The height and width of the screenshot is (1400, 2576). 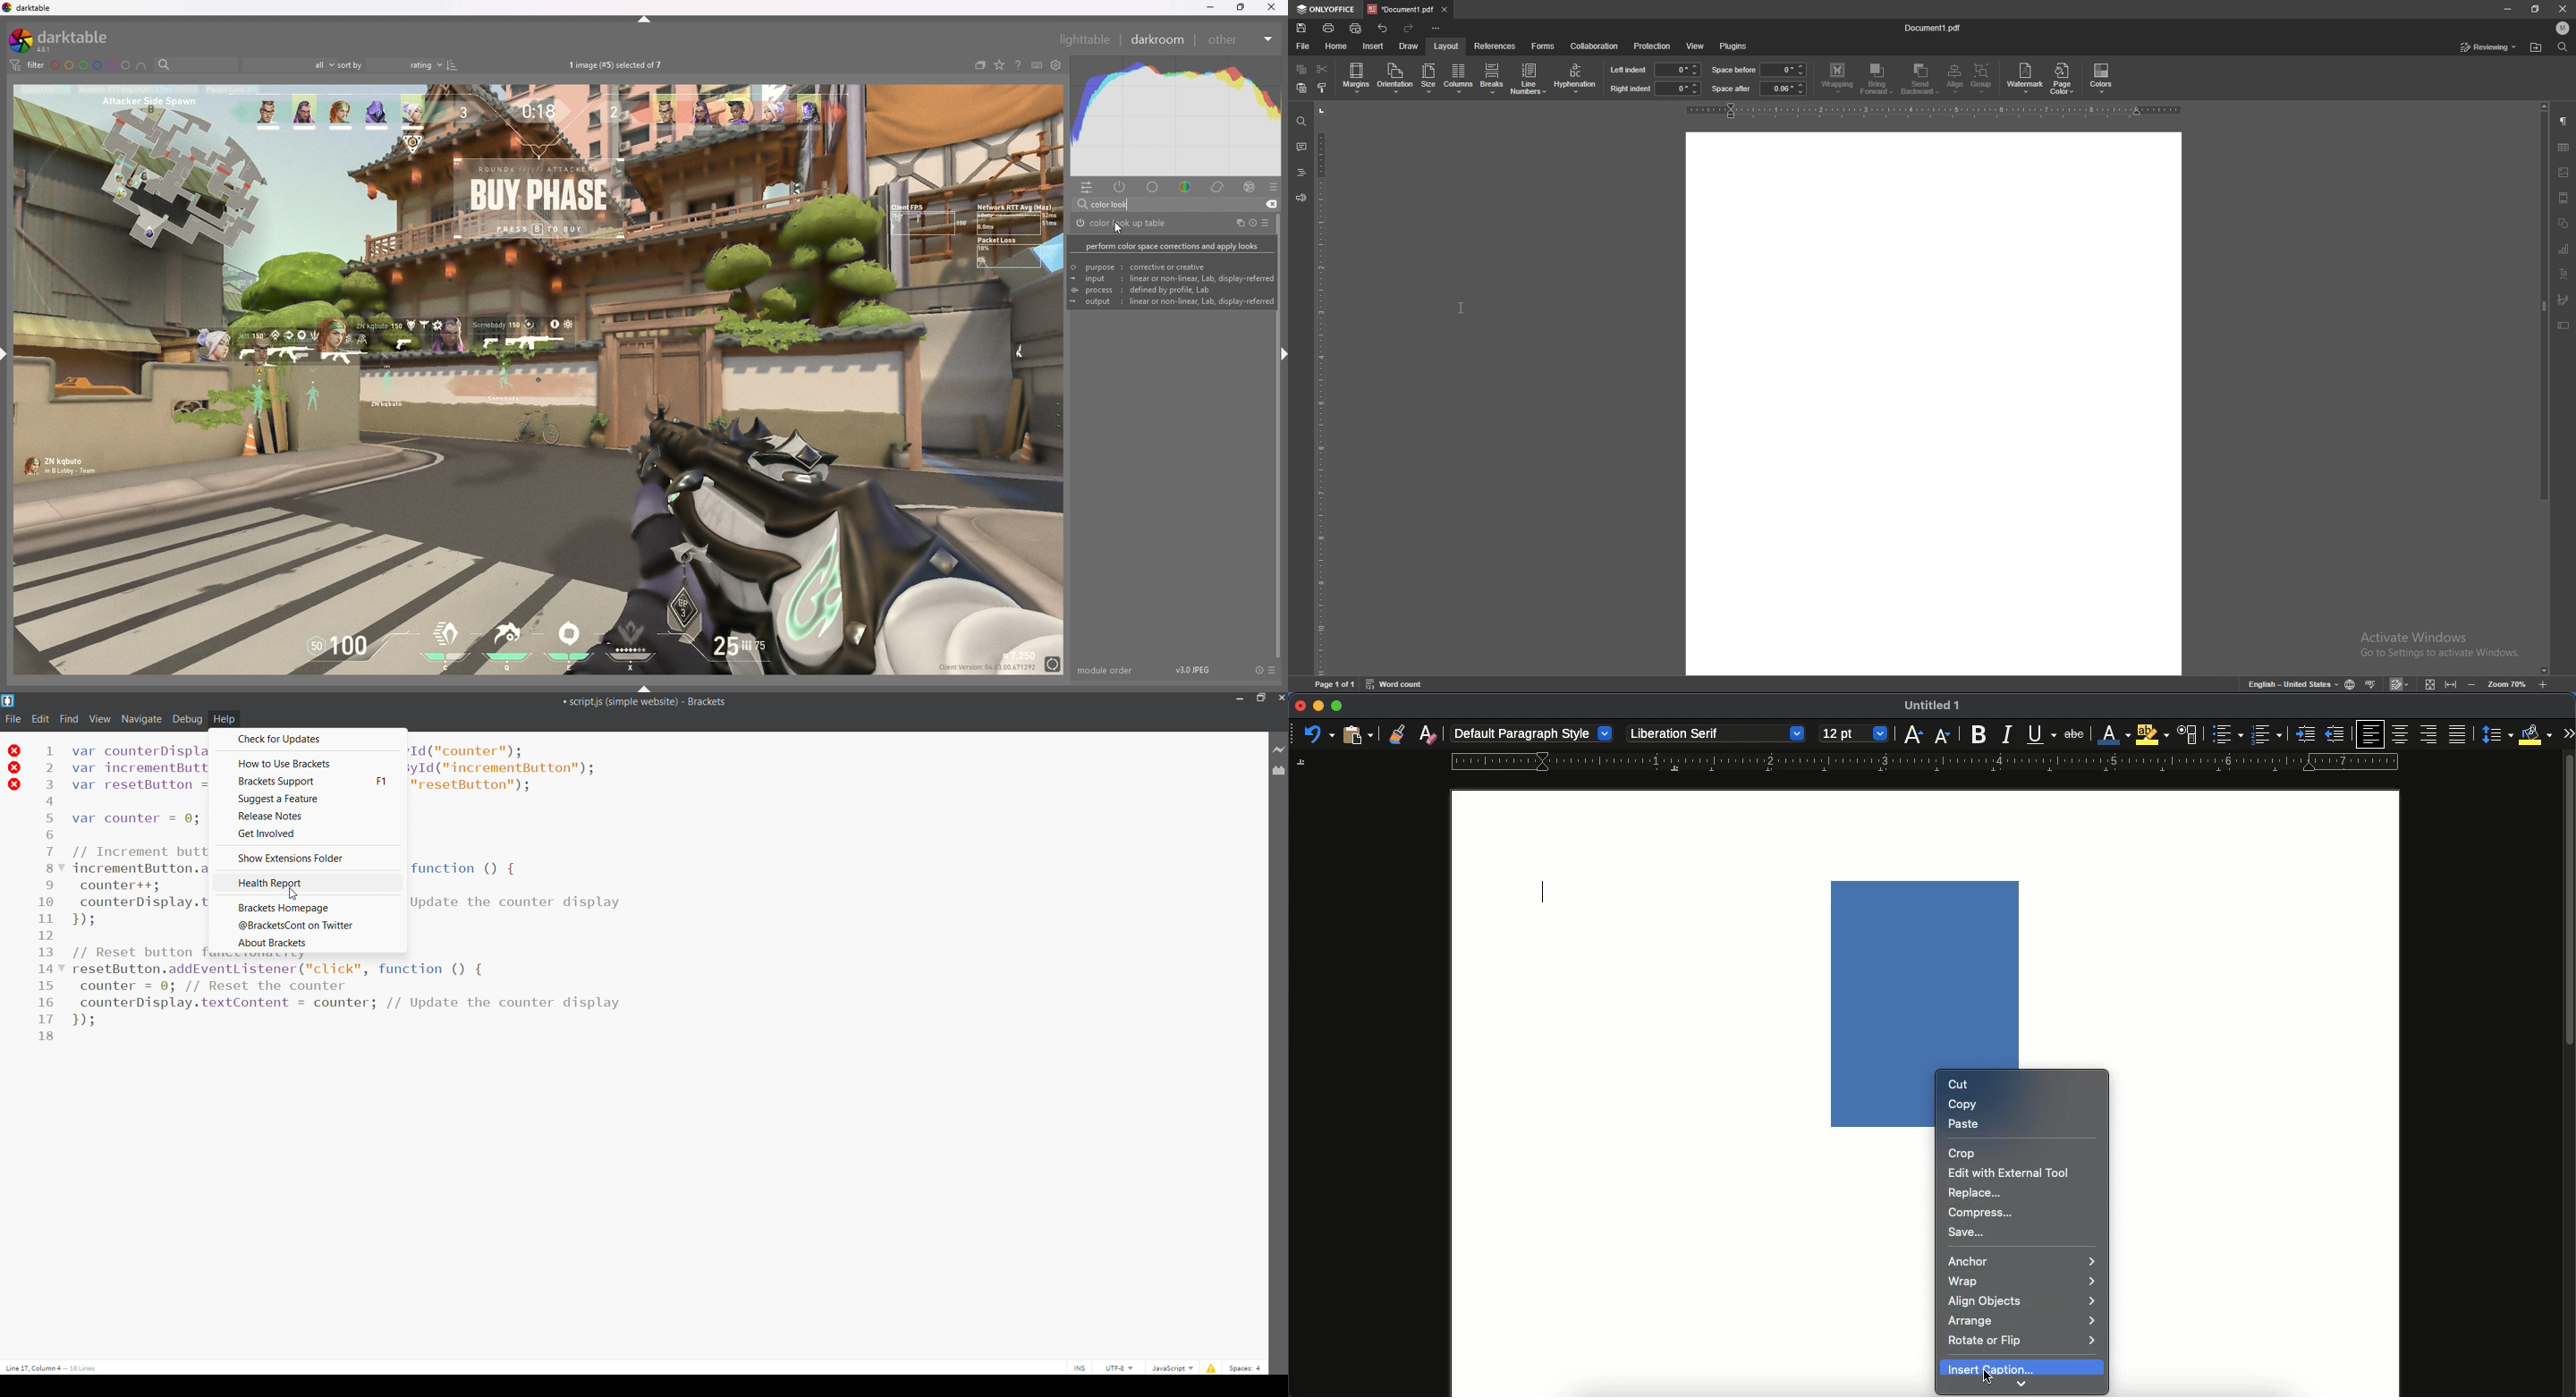 What do you see at coordinates (2565, 274) in the screenshot?
I see `text art` at bounding box center [2565, 274].